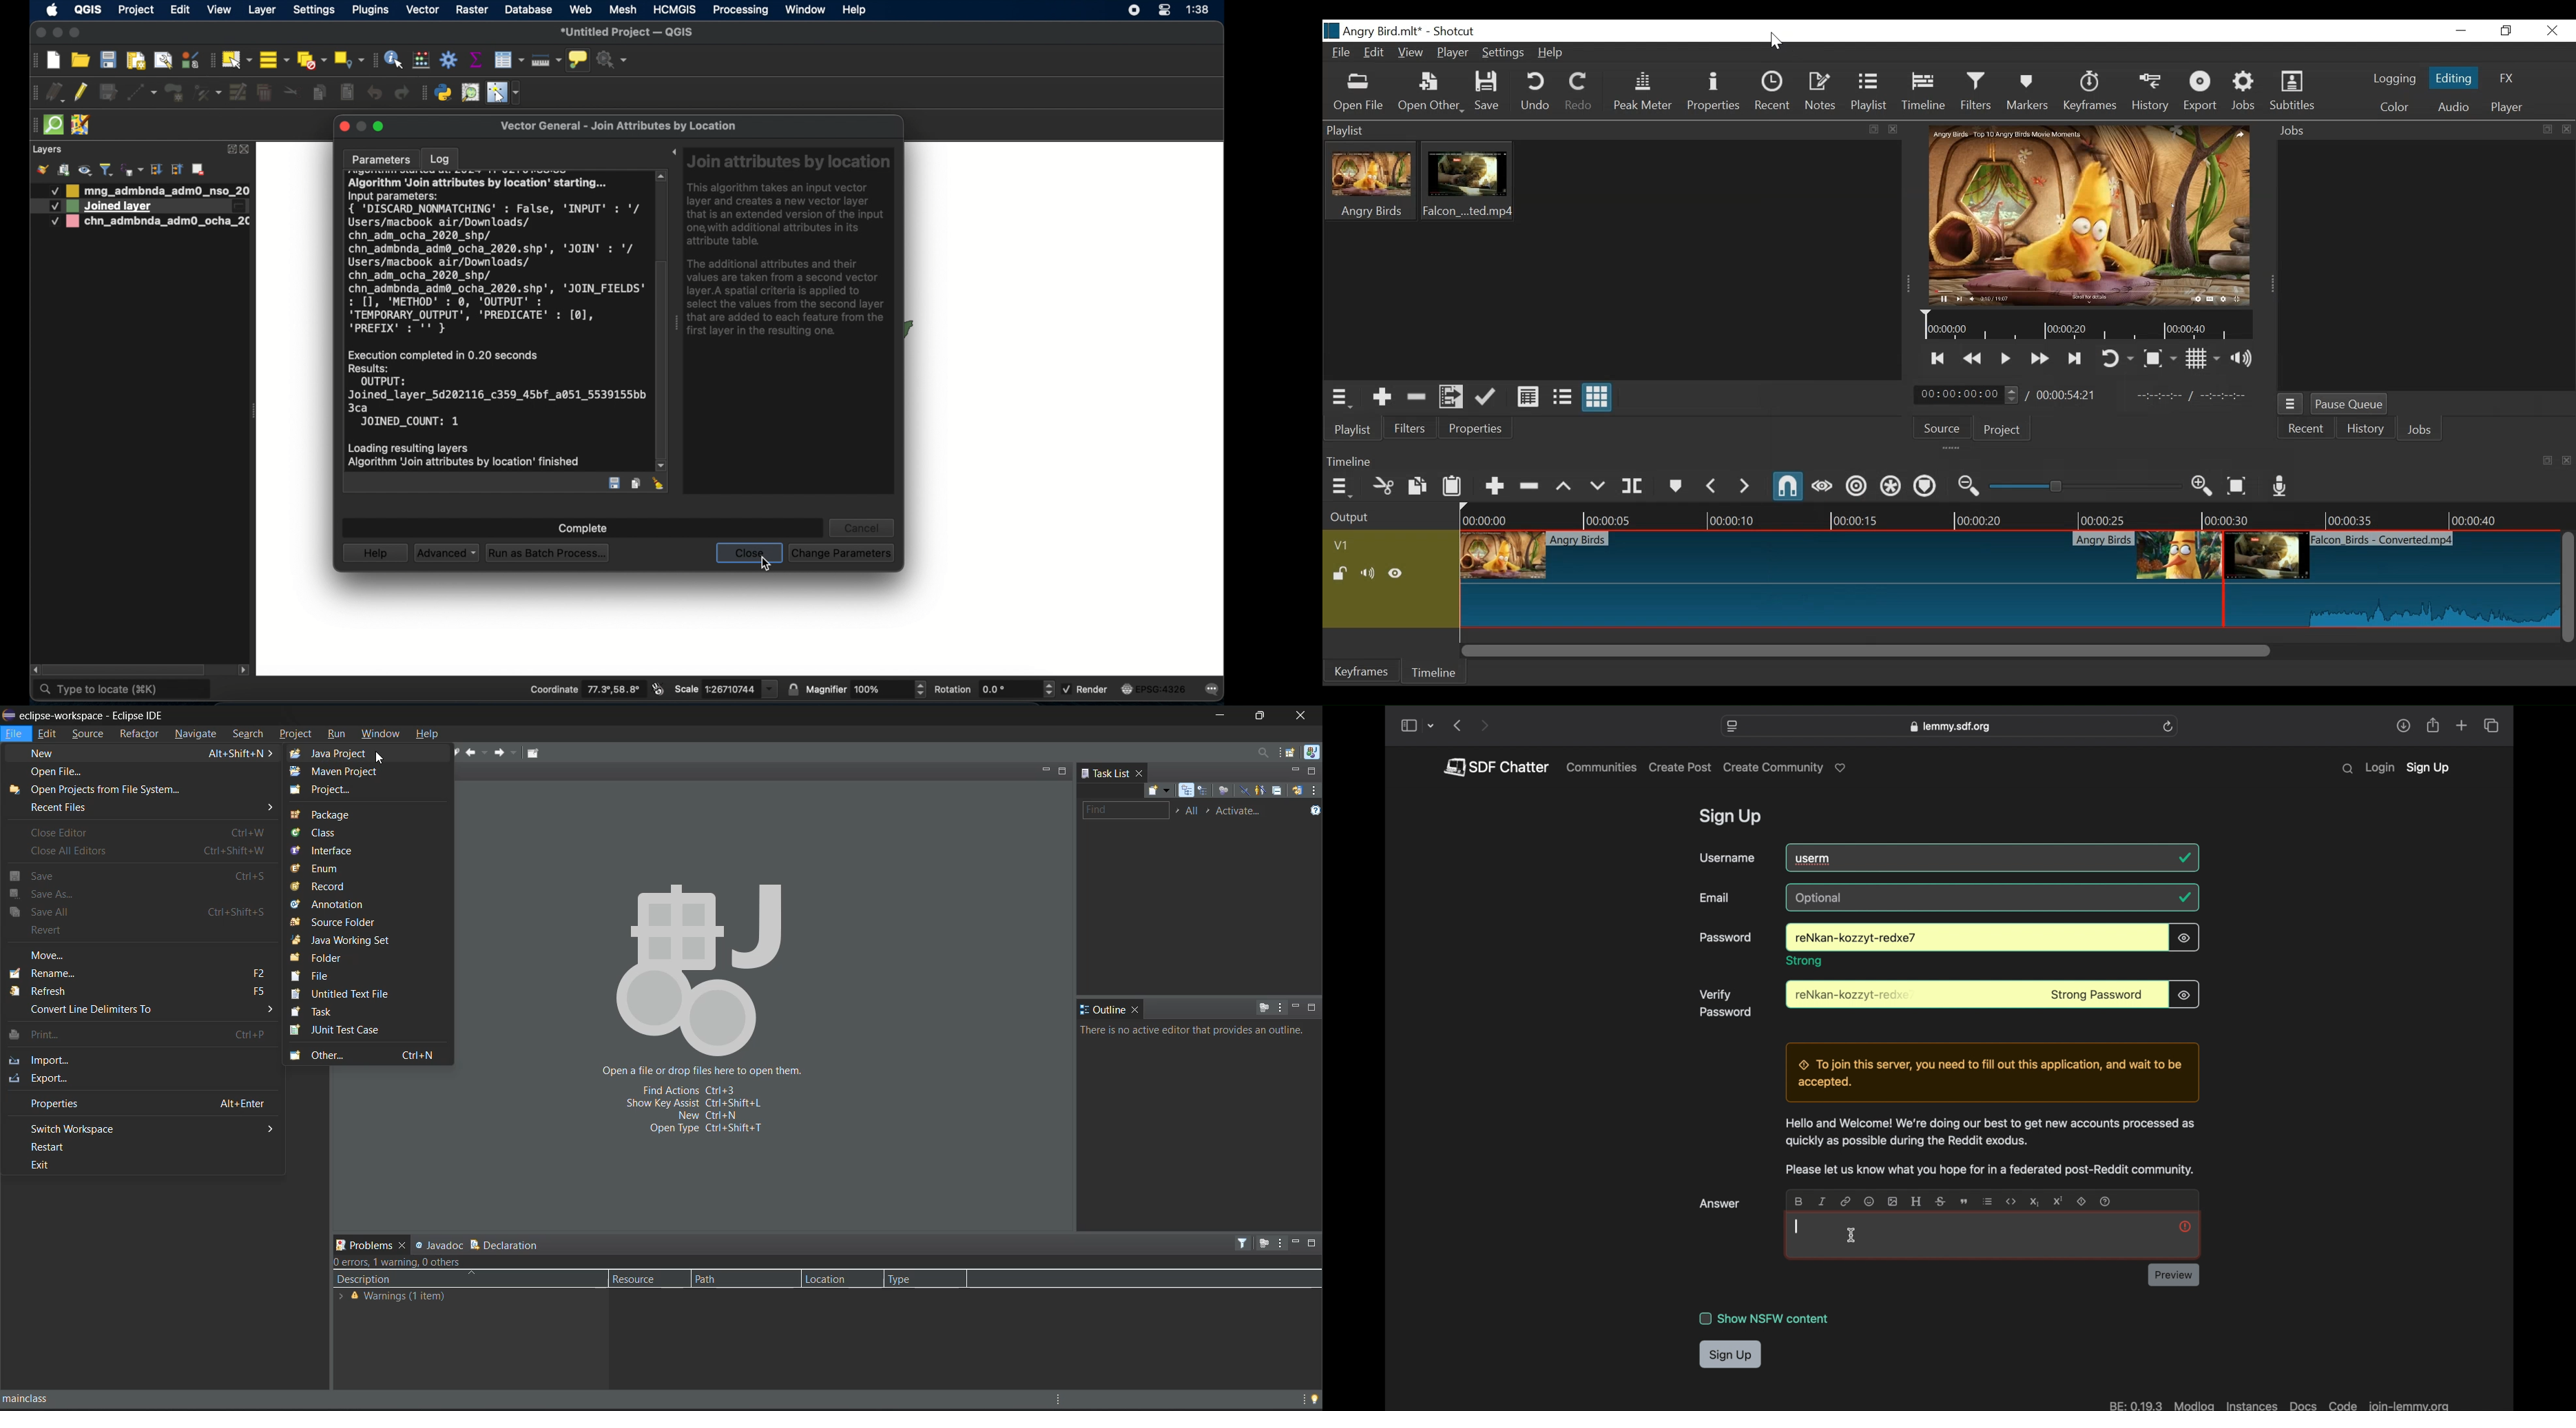 This screenshot has height=1428, width=2576. What do you see at coordinates (194, 734) in the screenshot?
I see `navigate` at bounding box center [194, 734].